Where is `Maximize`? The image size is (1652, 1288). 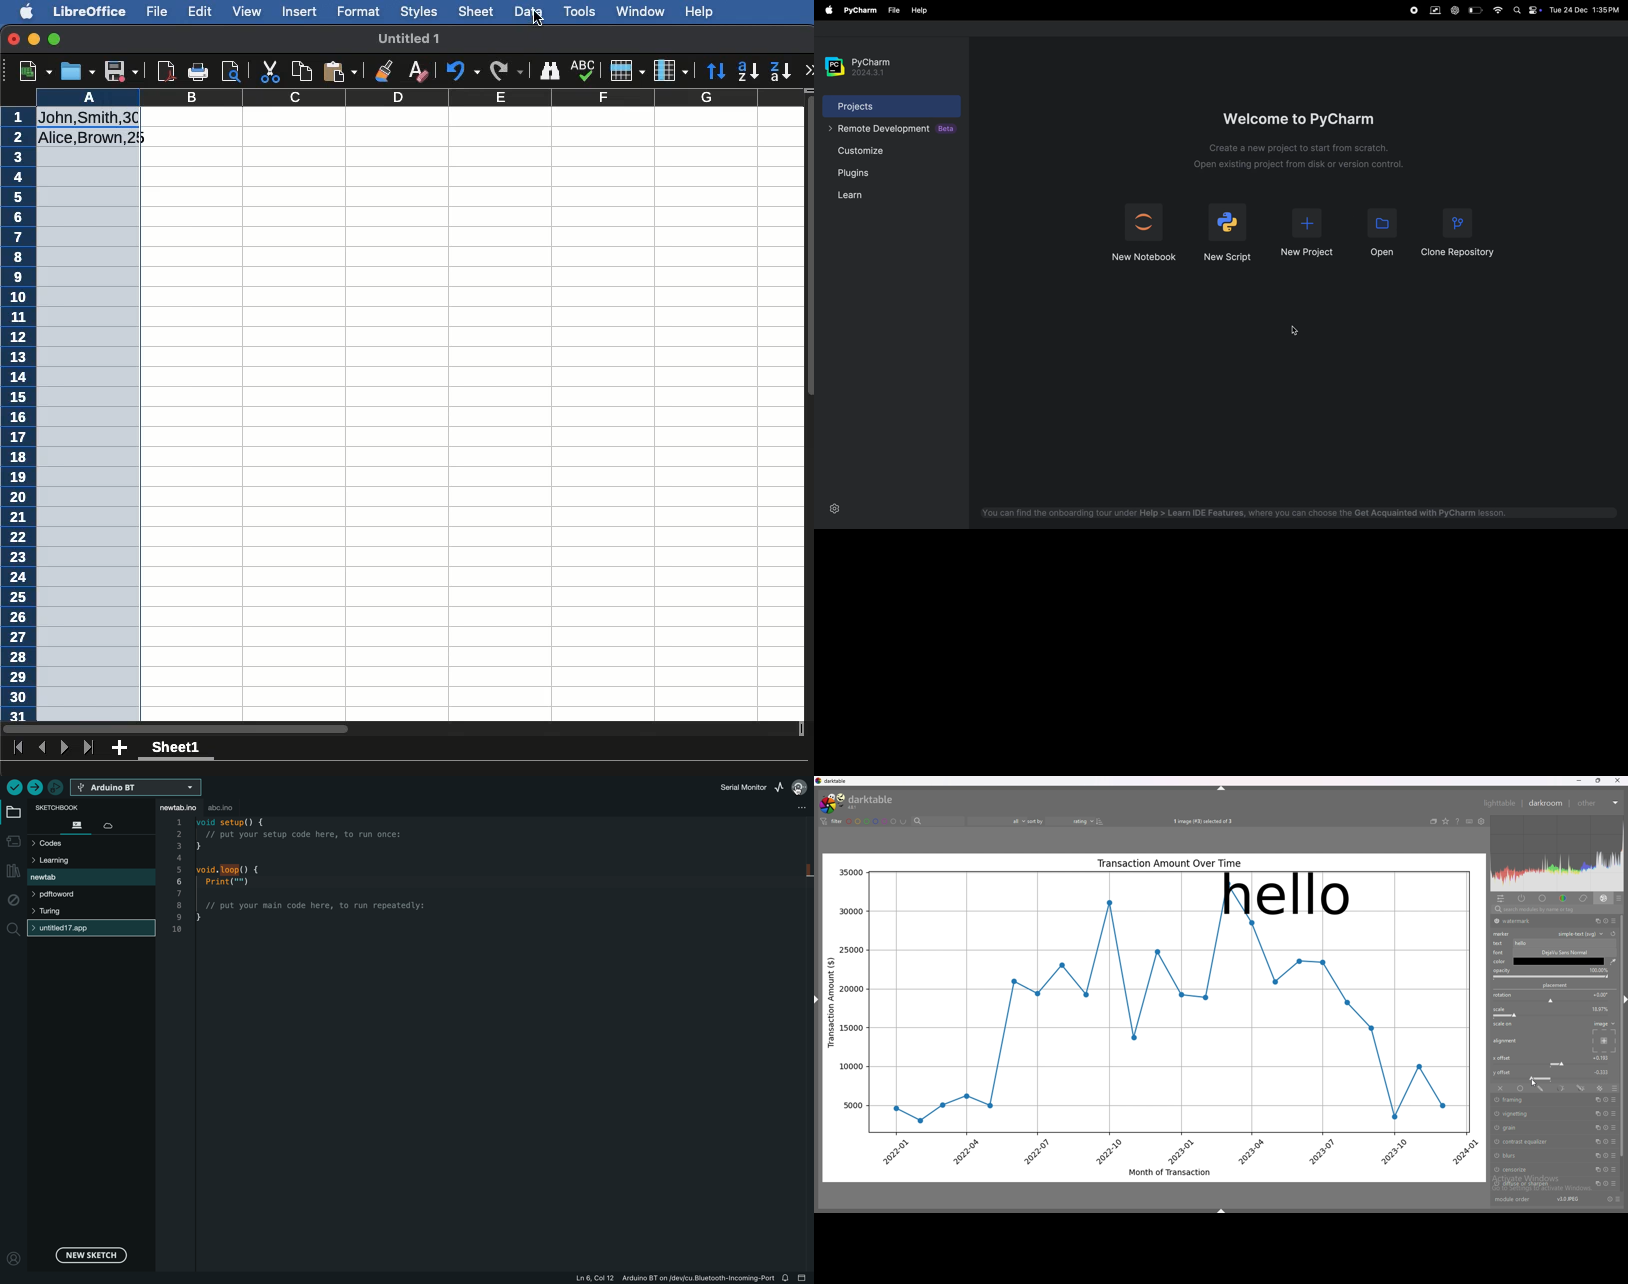 Maximize is located at coordinates (55, 39).